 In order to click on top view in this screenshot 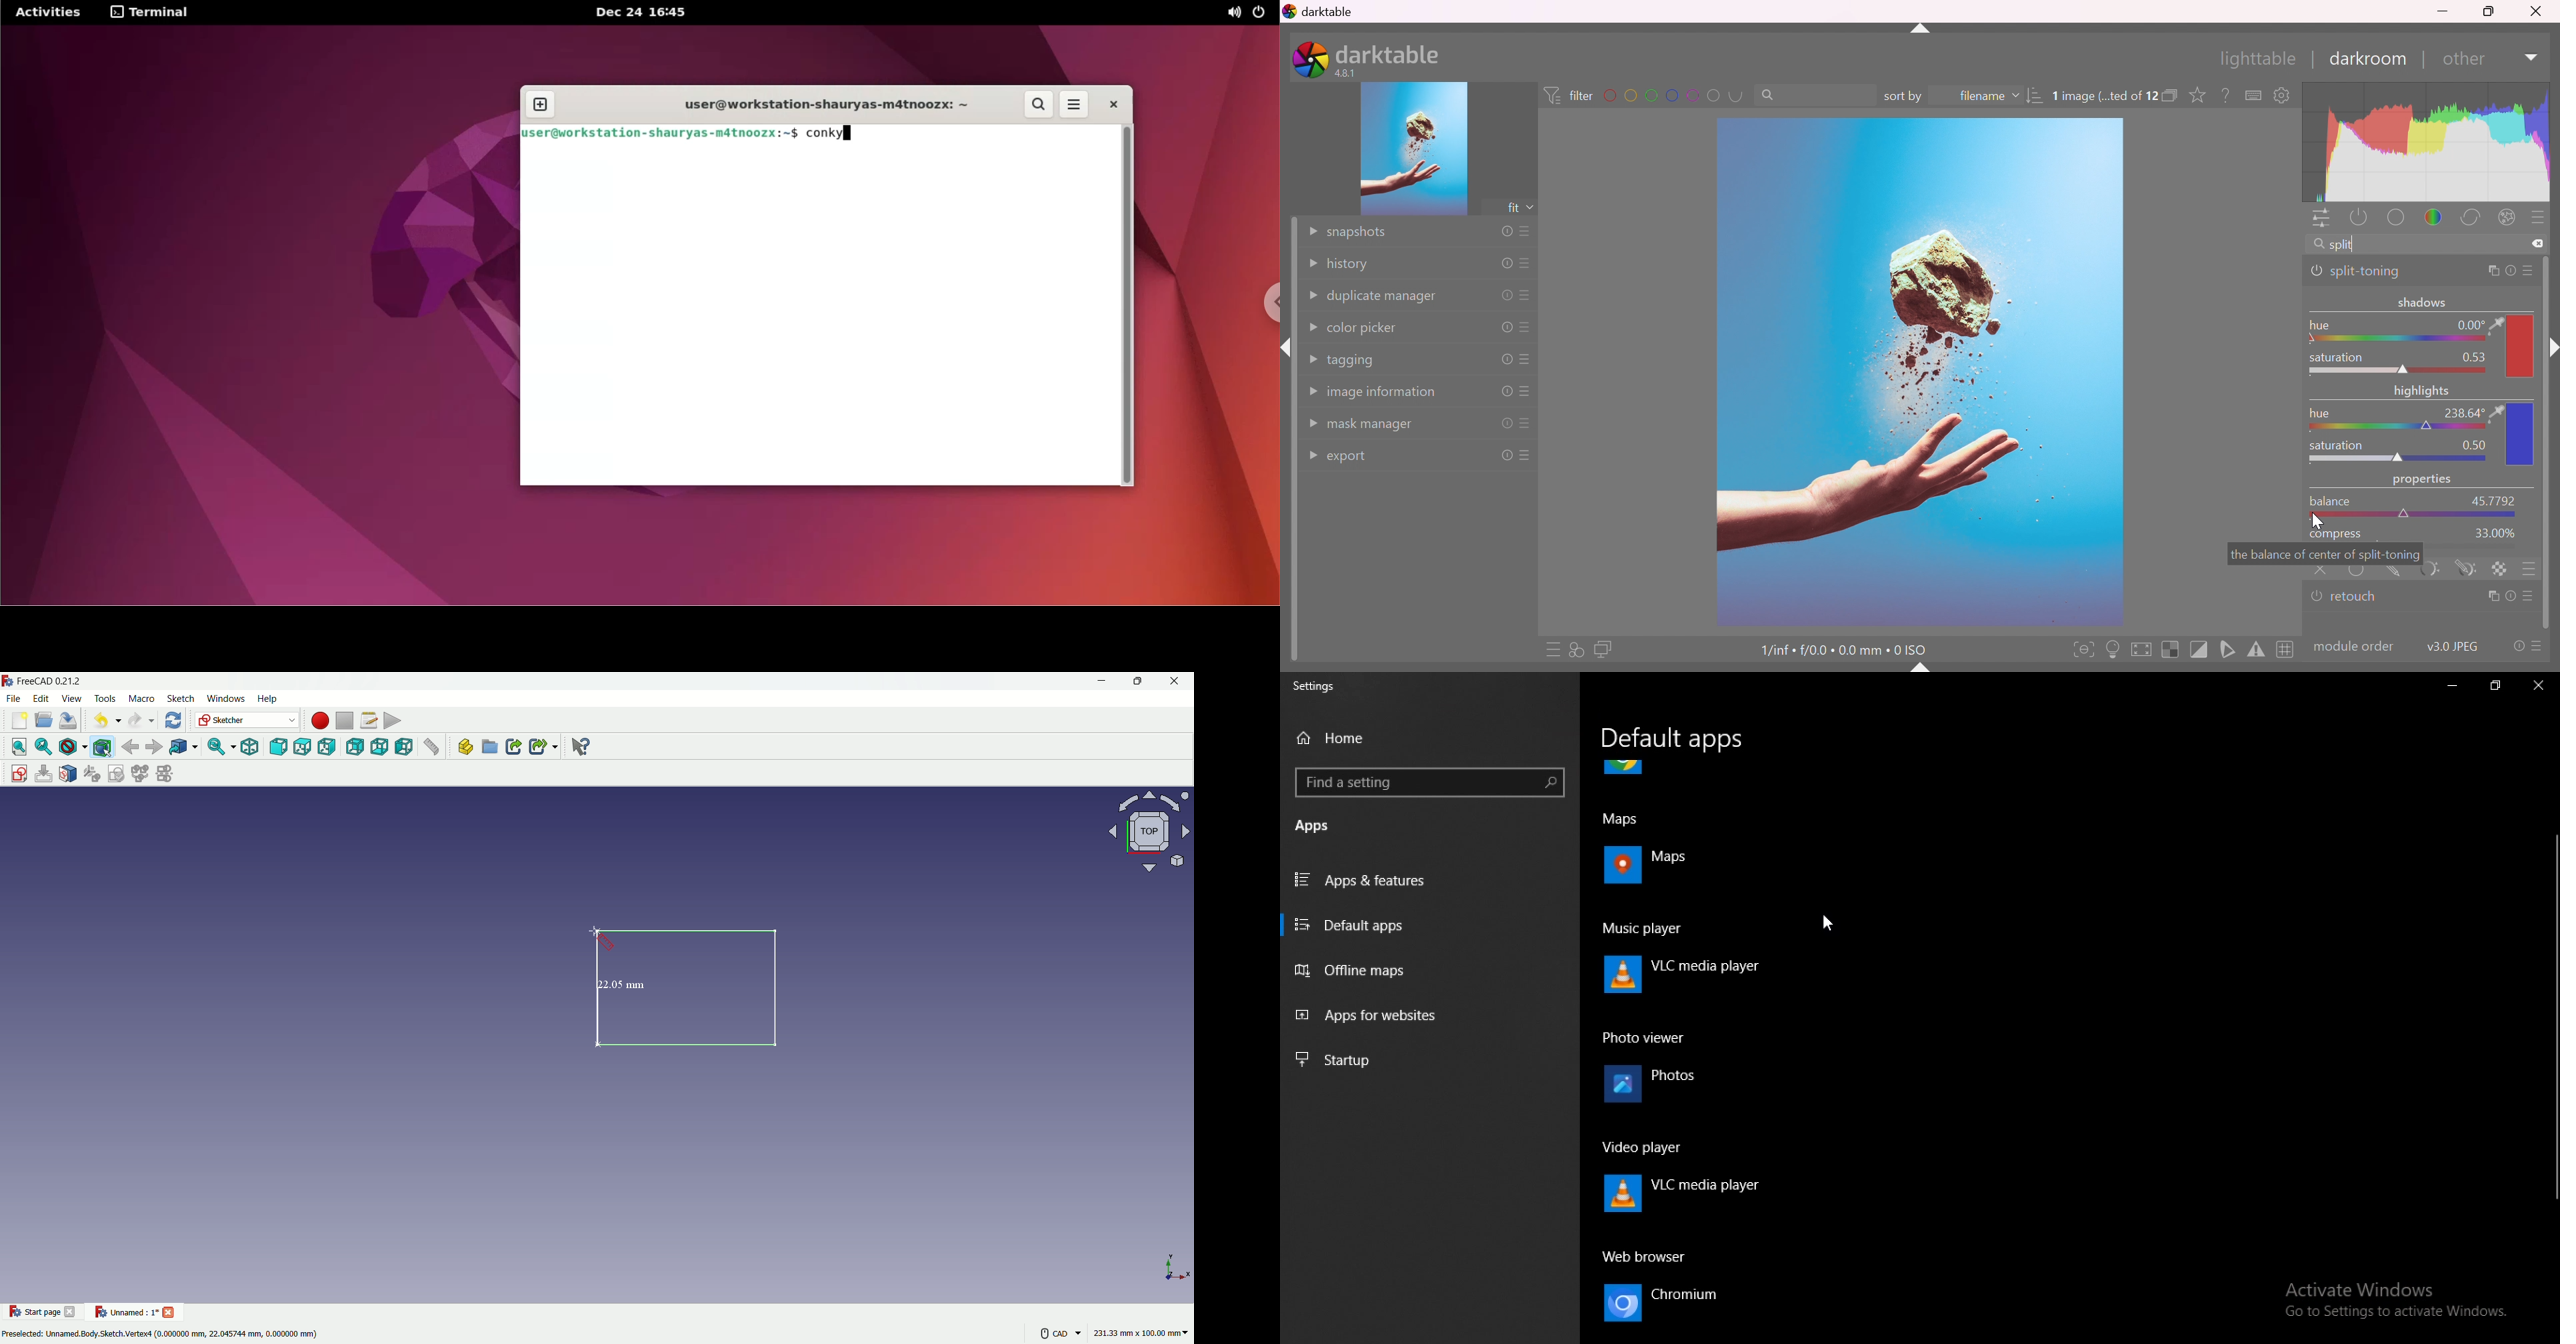, I will do `click(303, 746)`.